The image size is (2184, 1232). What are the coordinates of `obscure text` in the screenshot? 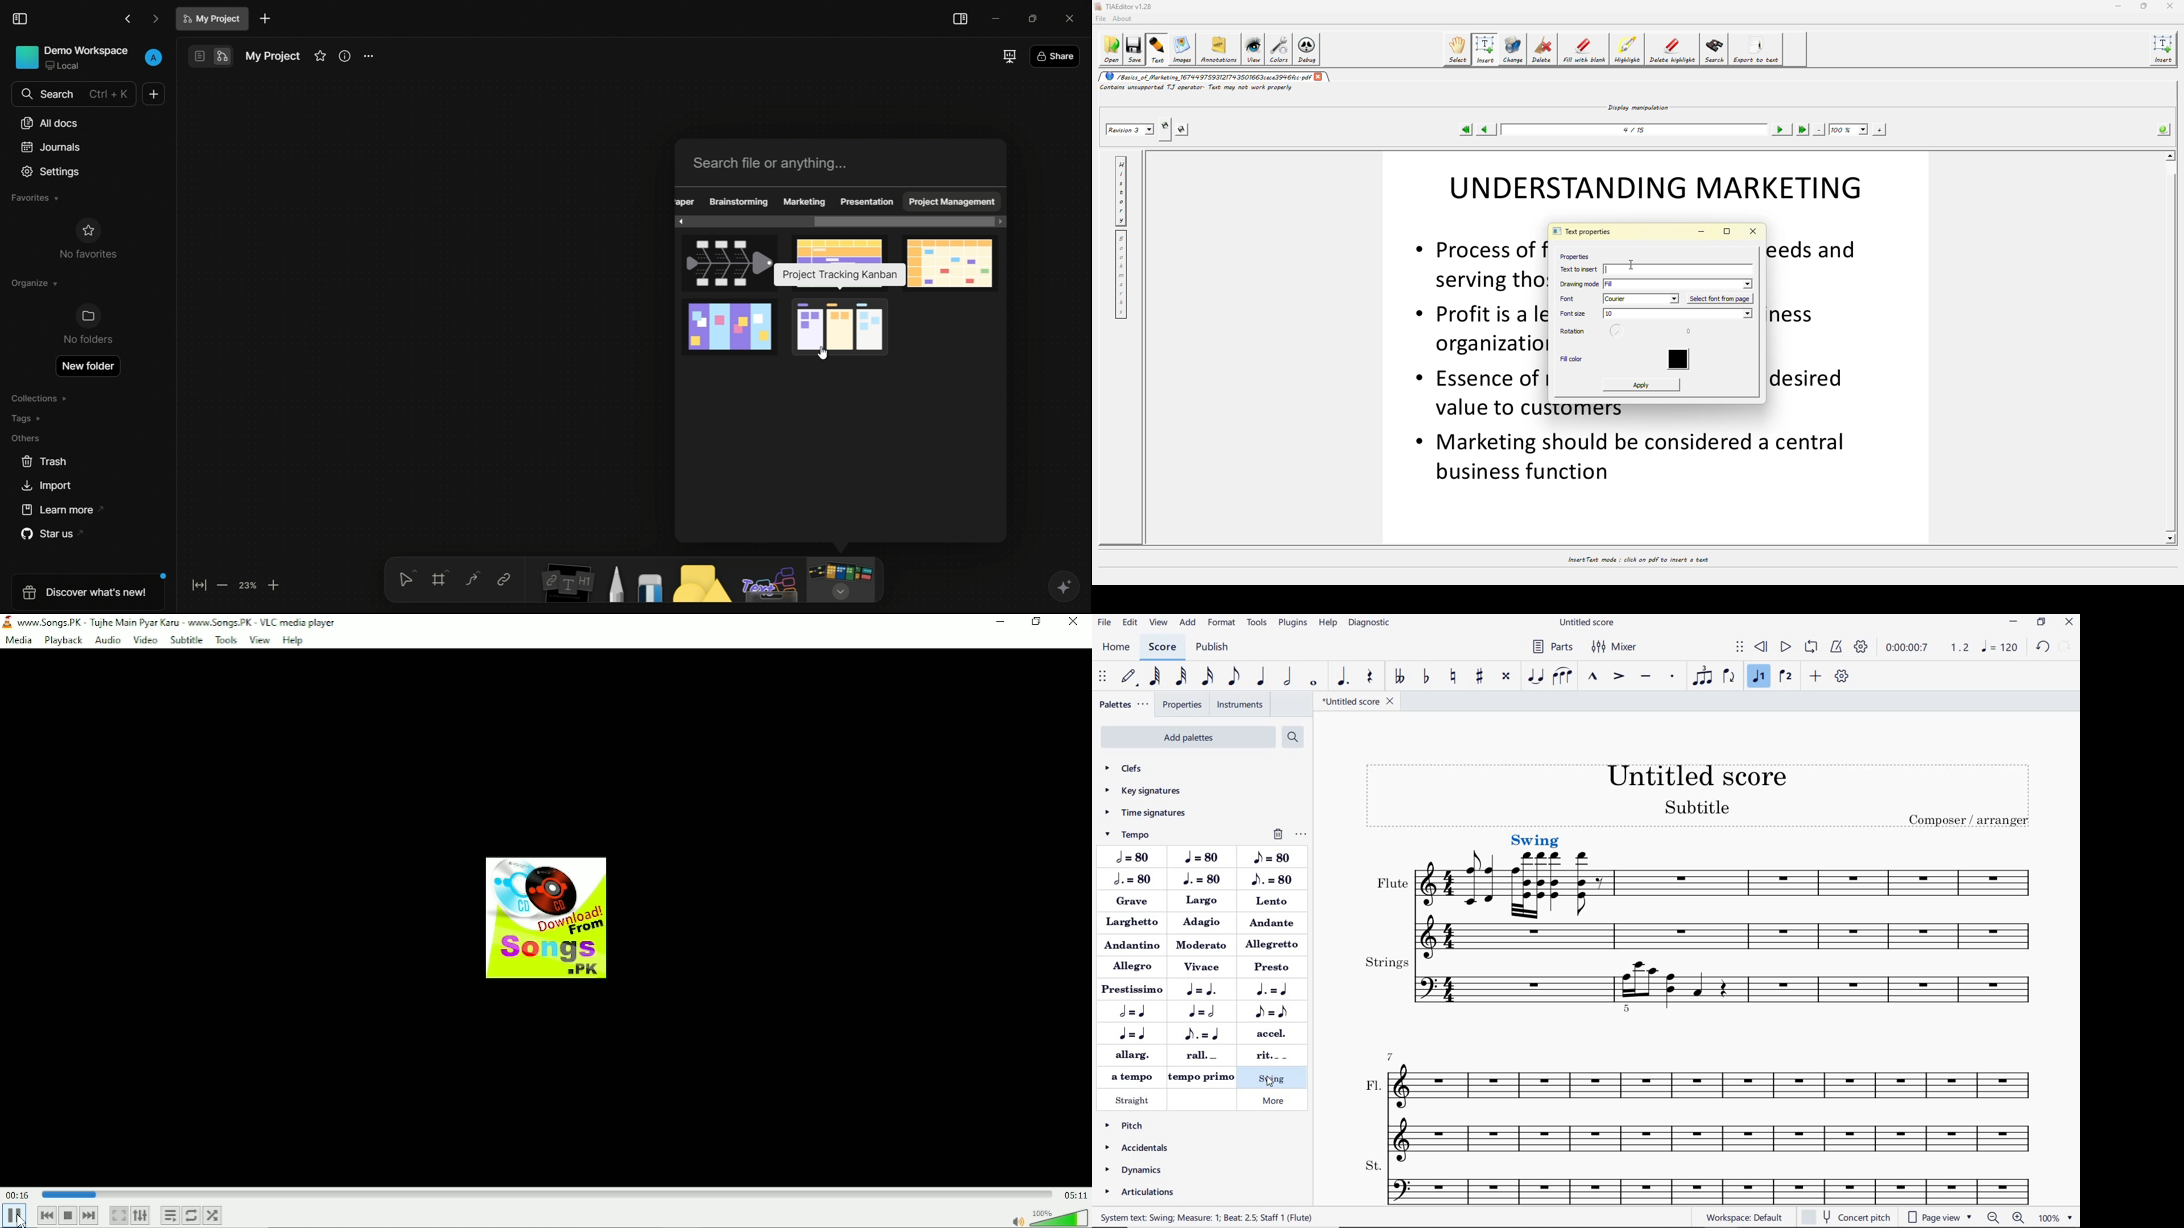 It's located at (686, 201).